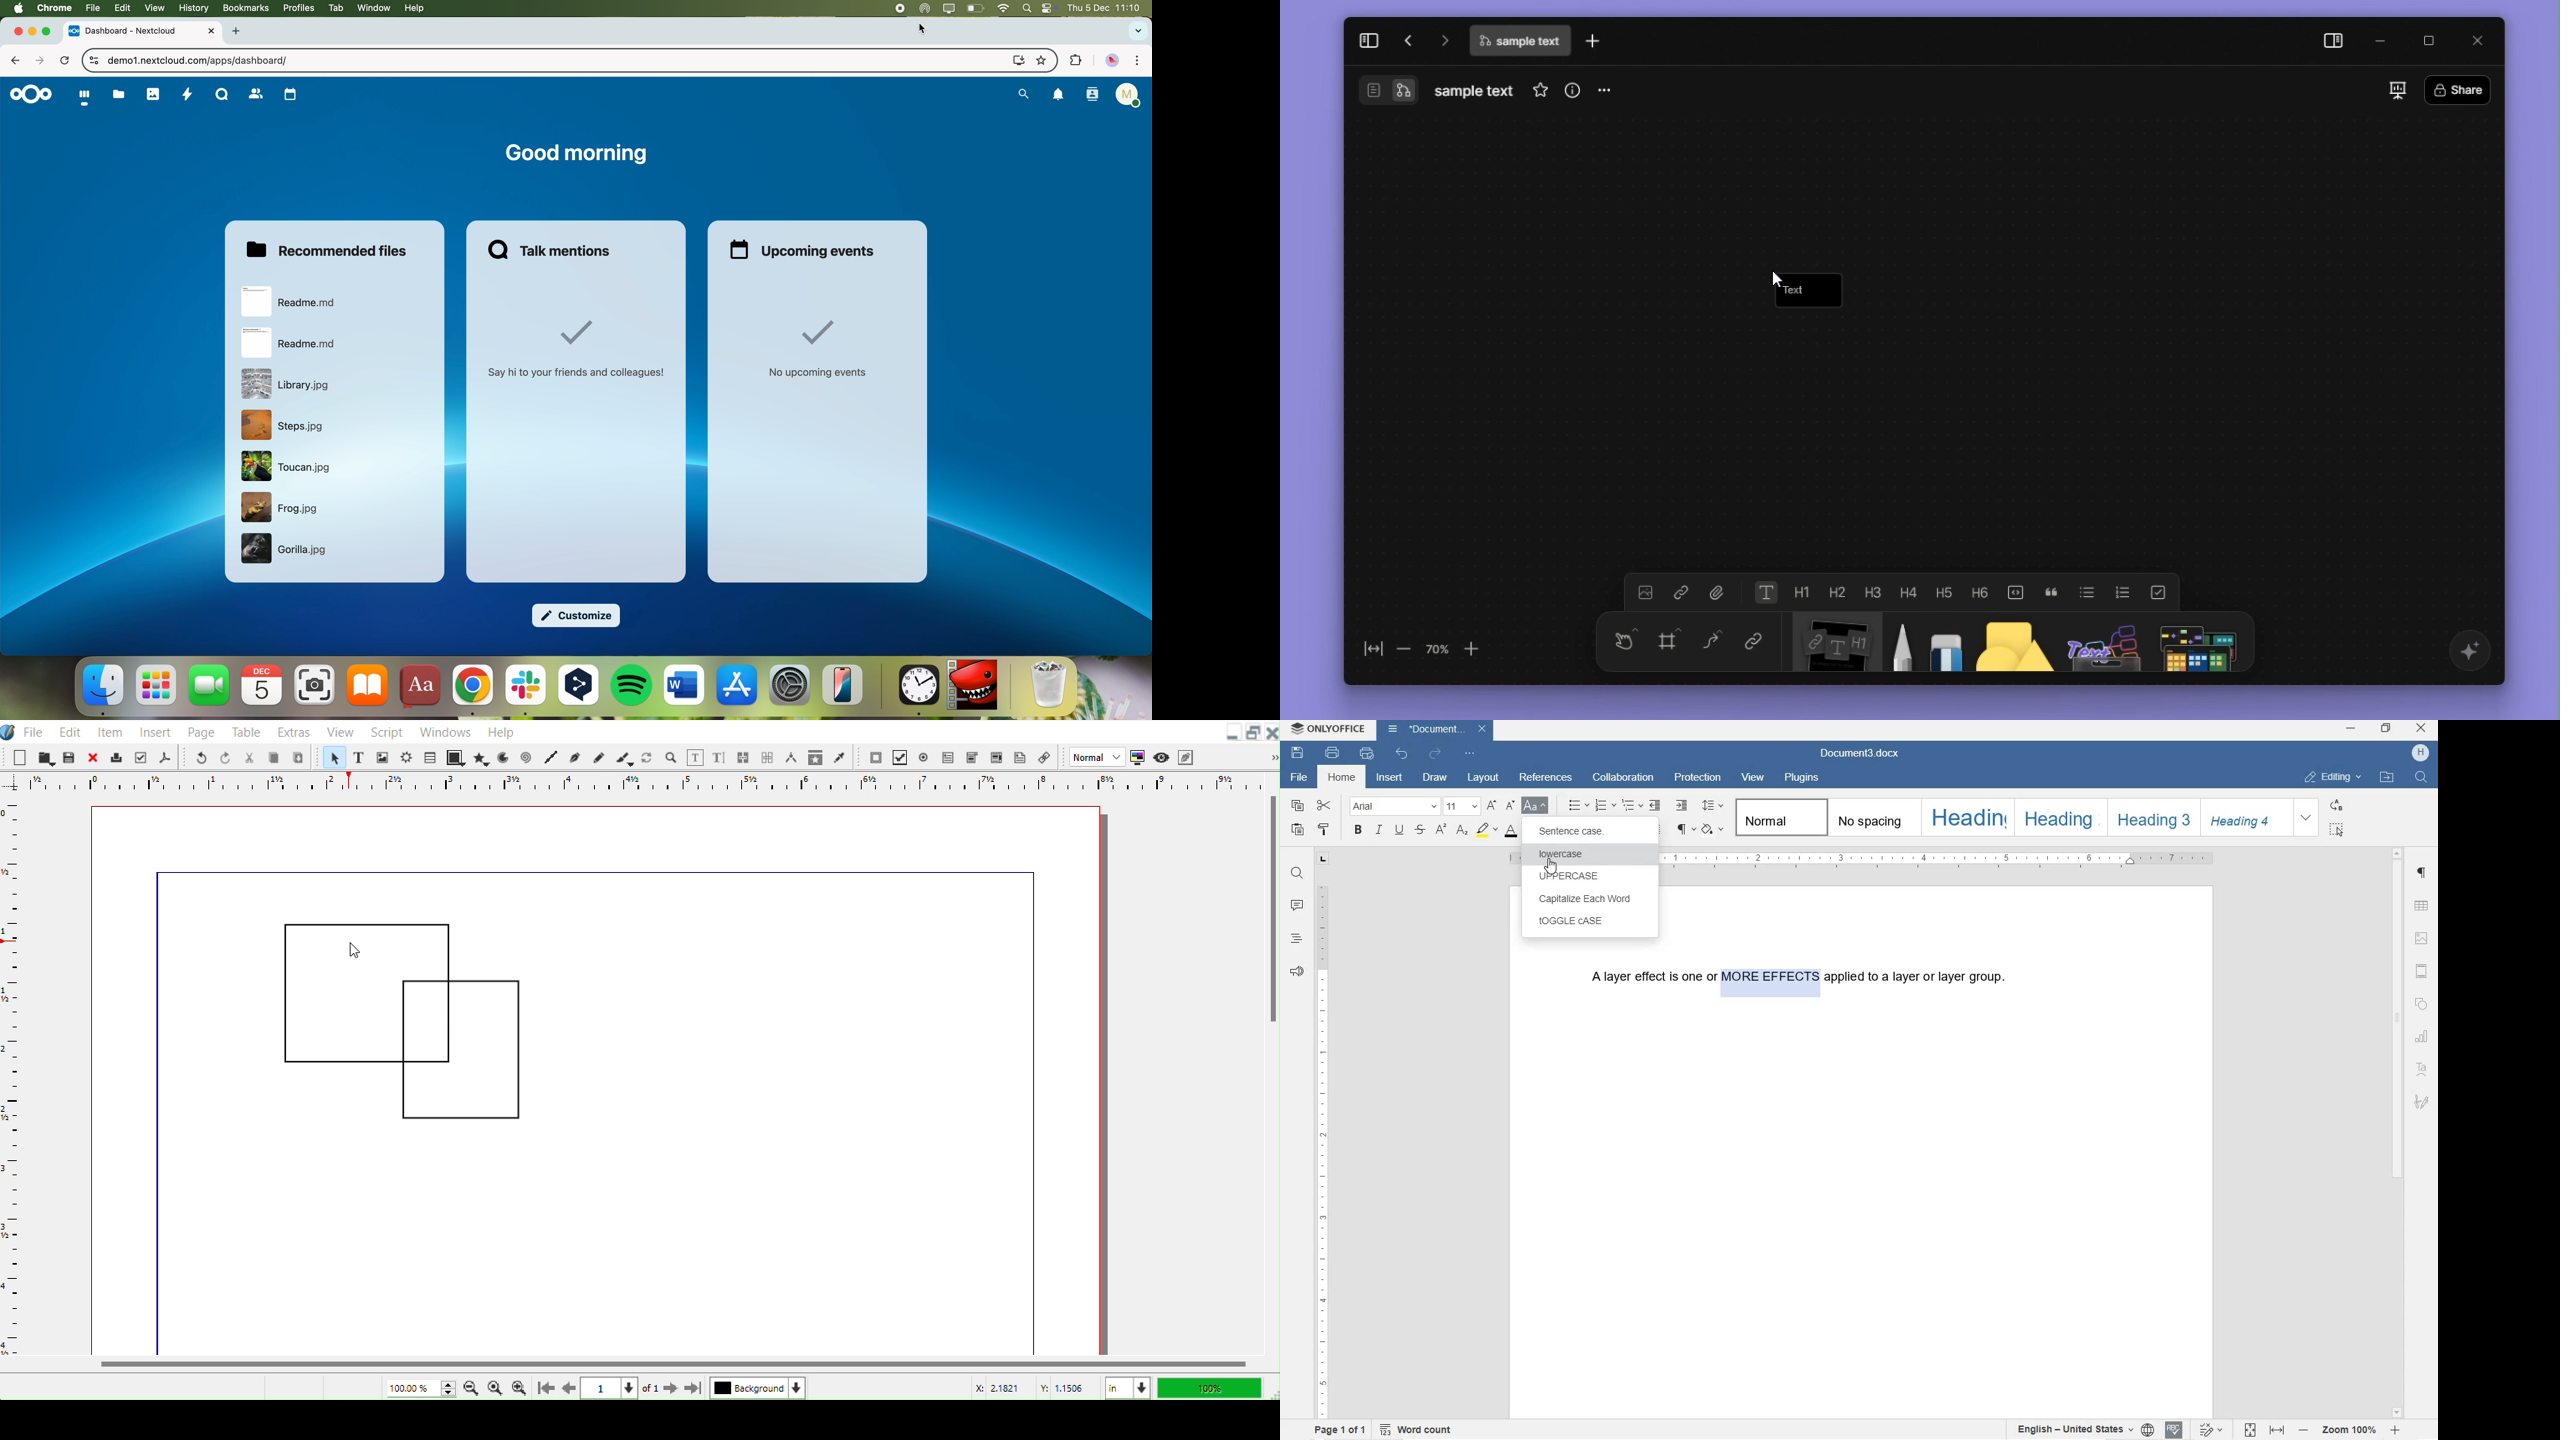 The width and height of the screenshot is (2576, 1456). What do you see at coordinates (745, 758) in the screenshot?
I see `Link text frame` at bounding box center [745, 758].